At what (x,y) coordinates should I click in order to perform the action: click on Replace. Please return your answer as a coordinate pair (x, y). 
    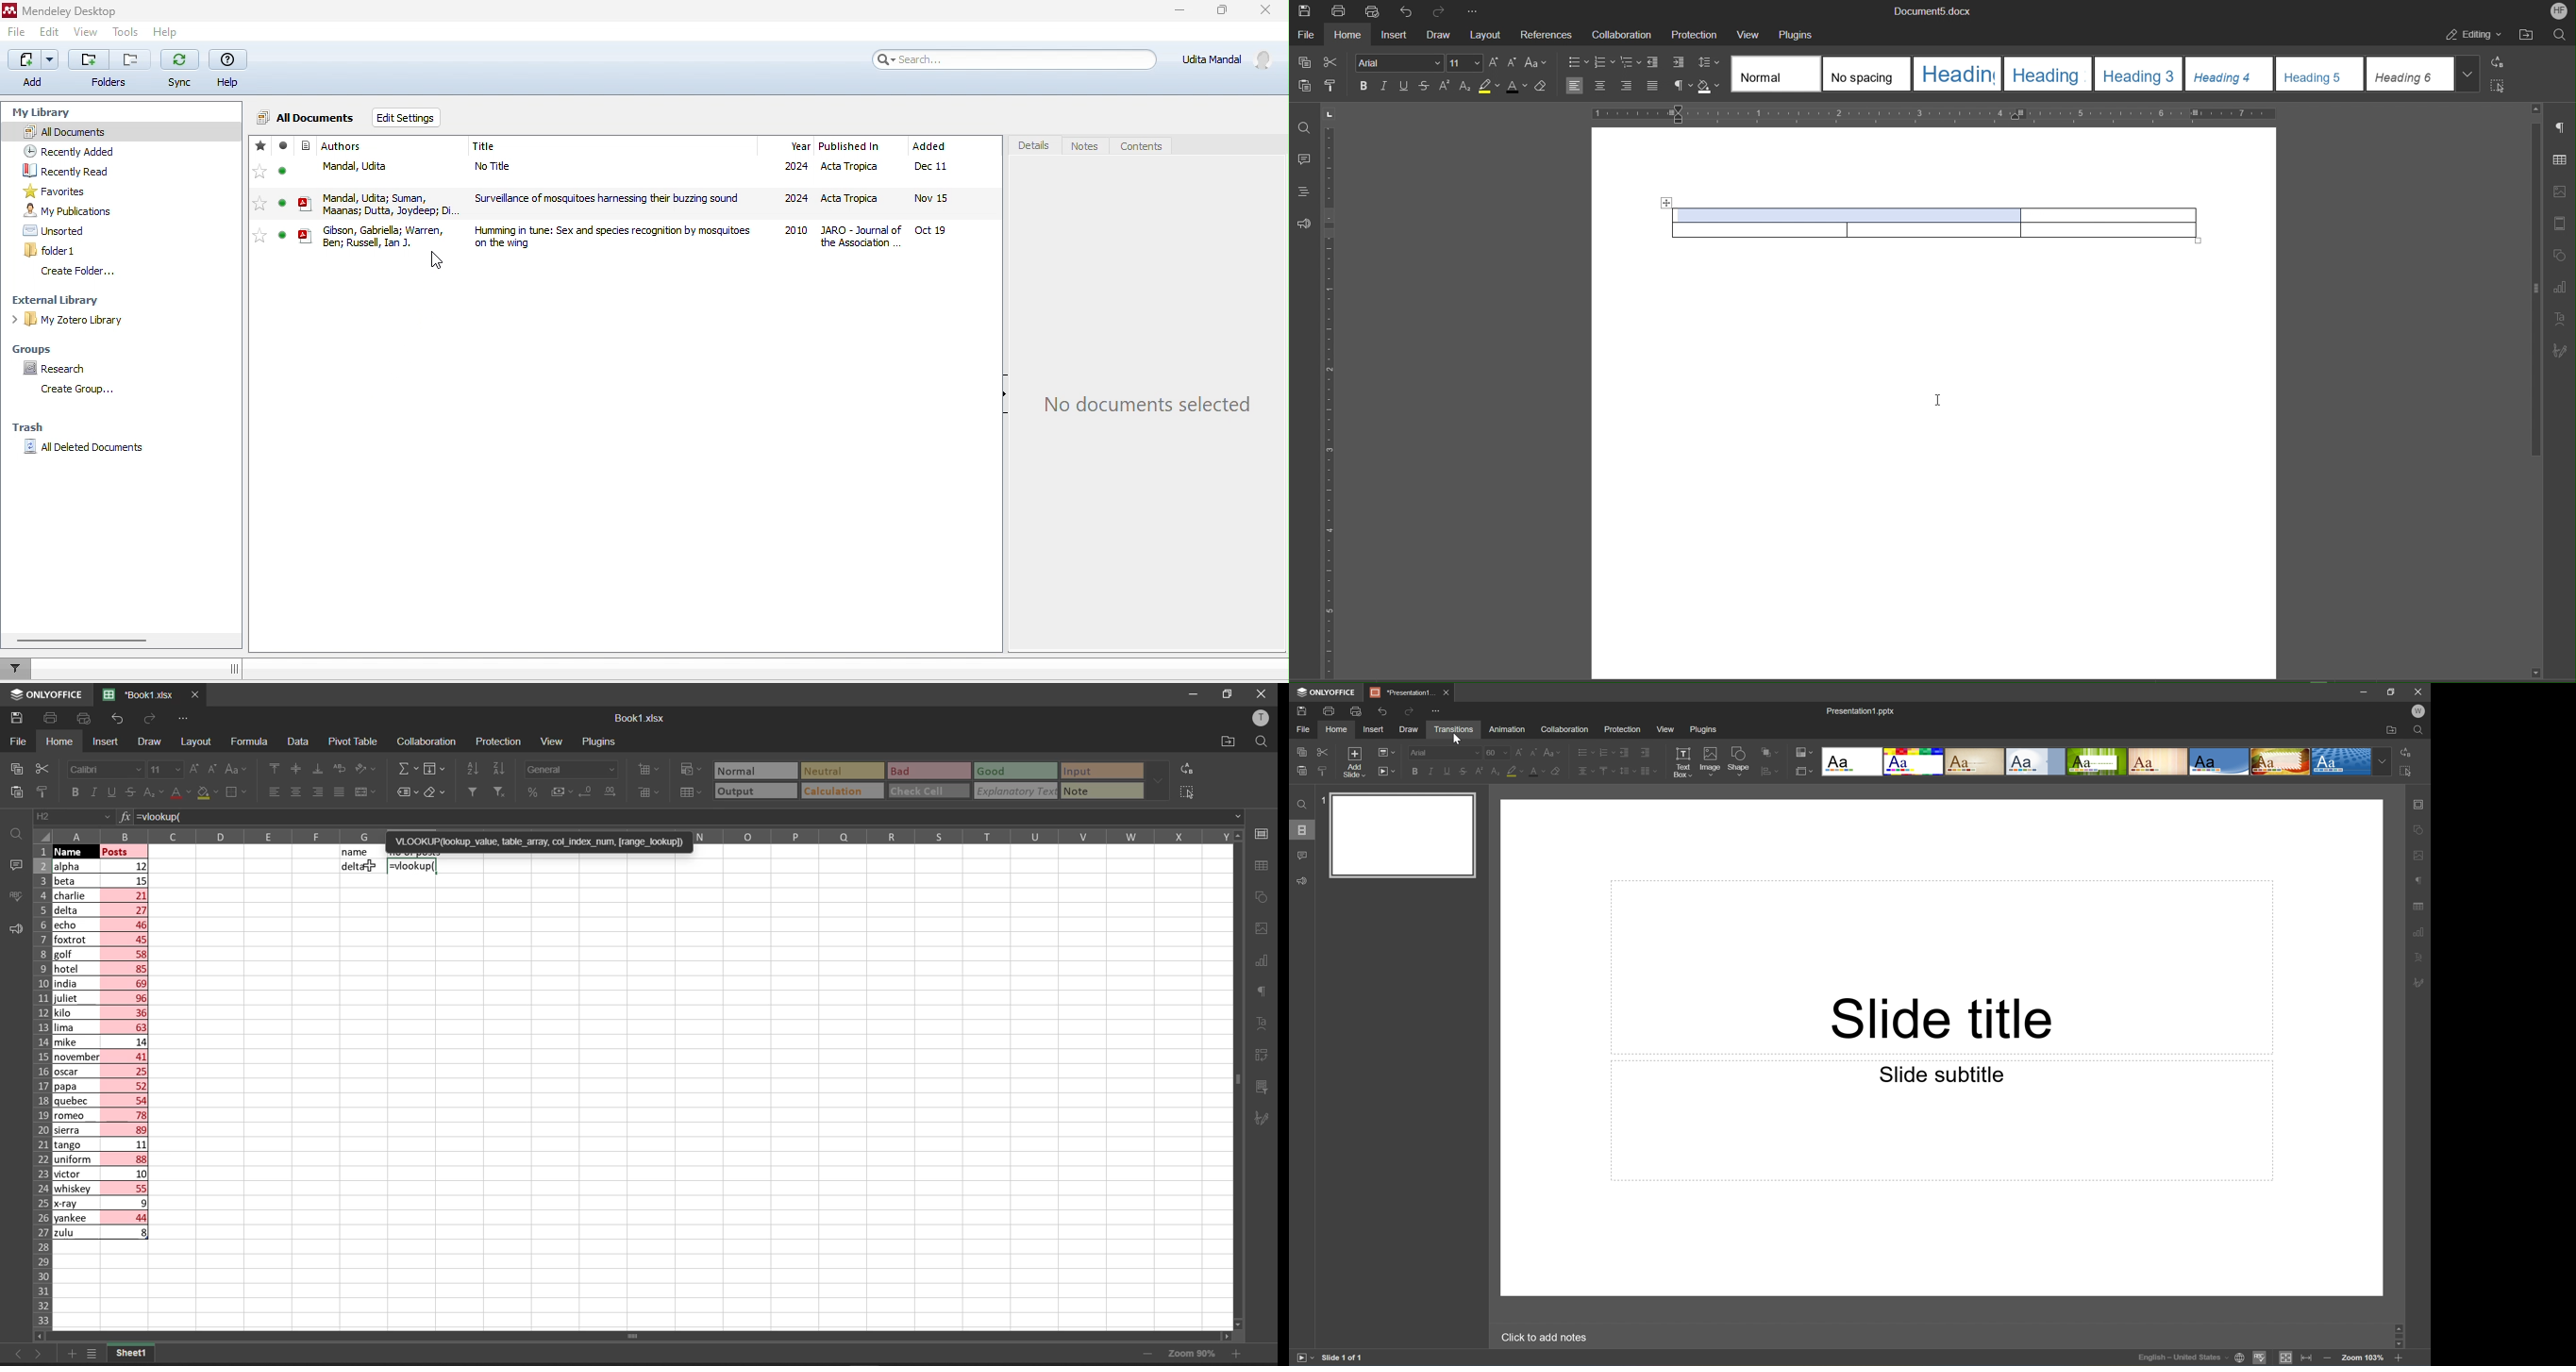
    Looking at the image, I should click on (2502, 62).